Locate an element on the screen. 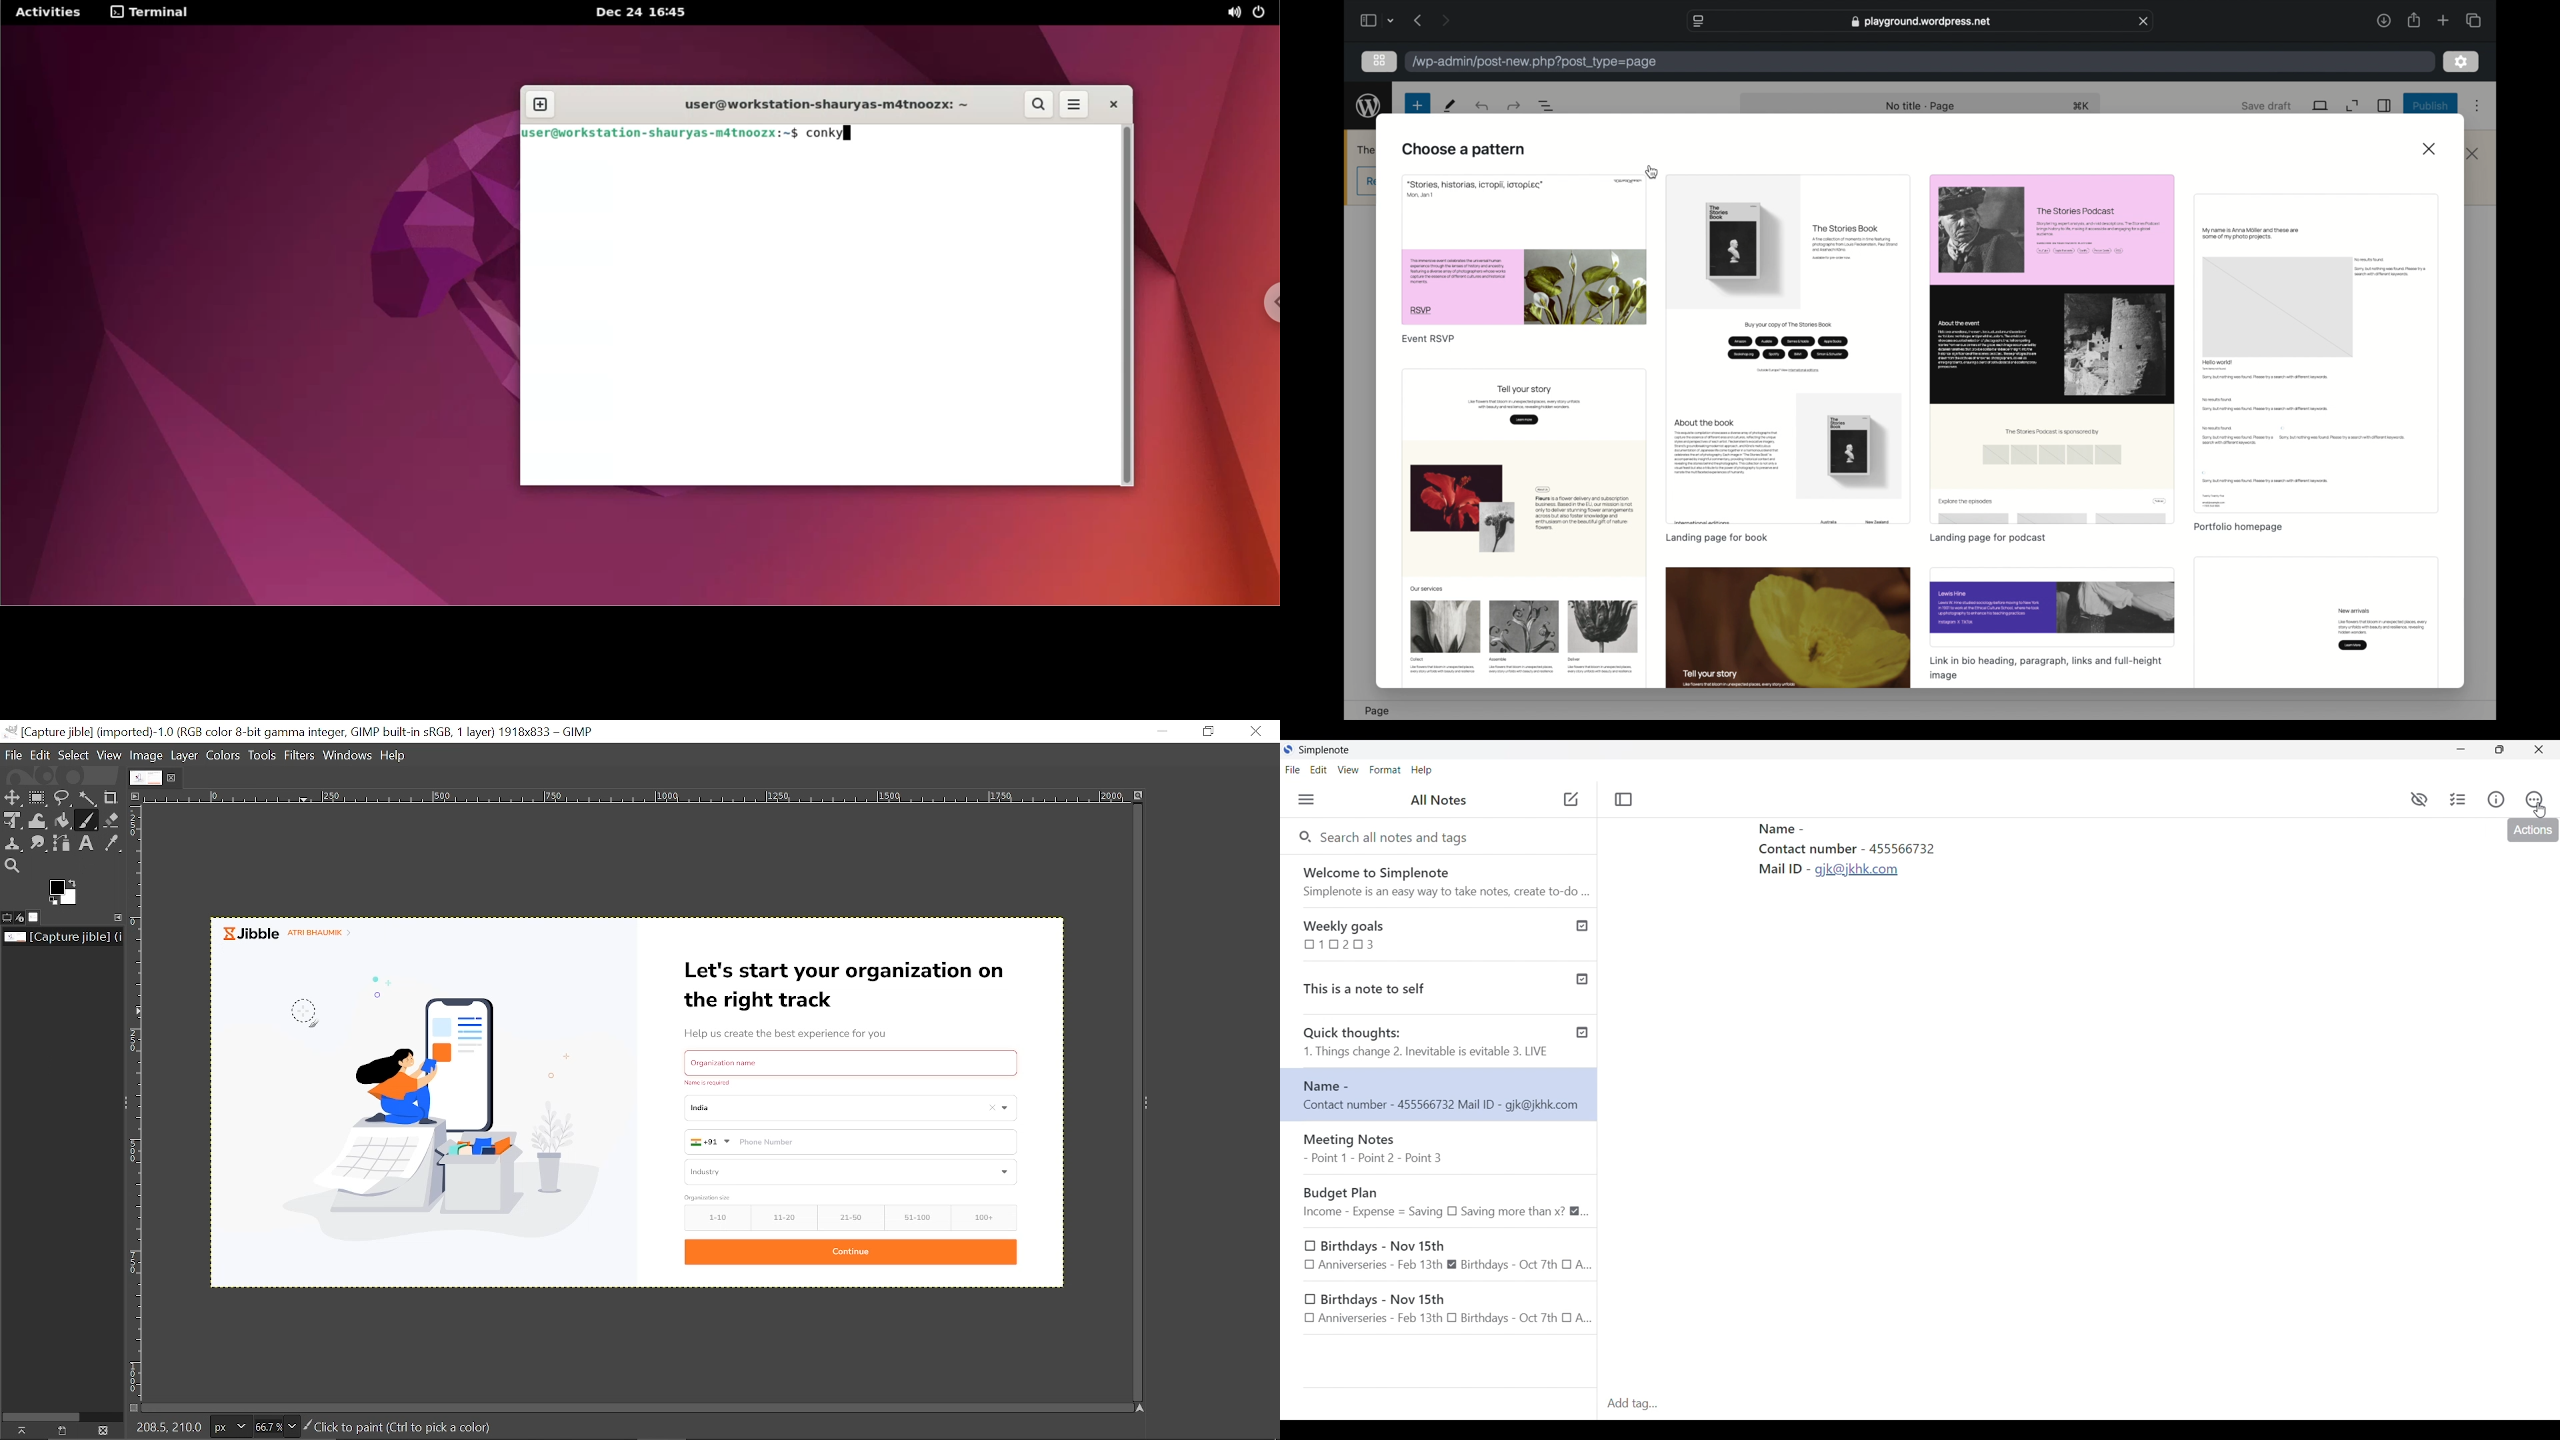 The width and height of the screenshot is (2576, 1456). shortcut is located at coordinates (2081, 105).